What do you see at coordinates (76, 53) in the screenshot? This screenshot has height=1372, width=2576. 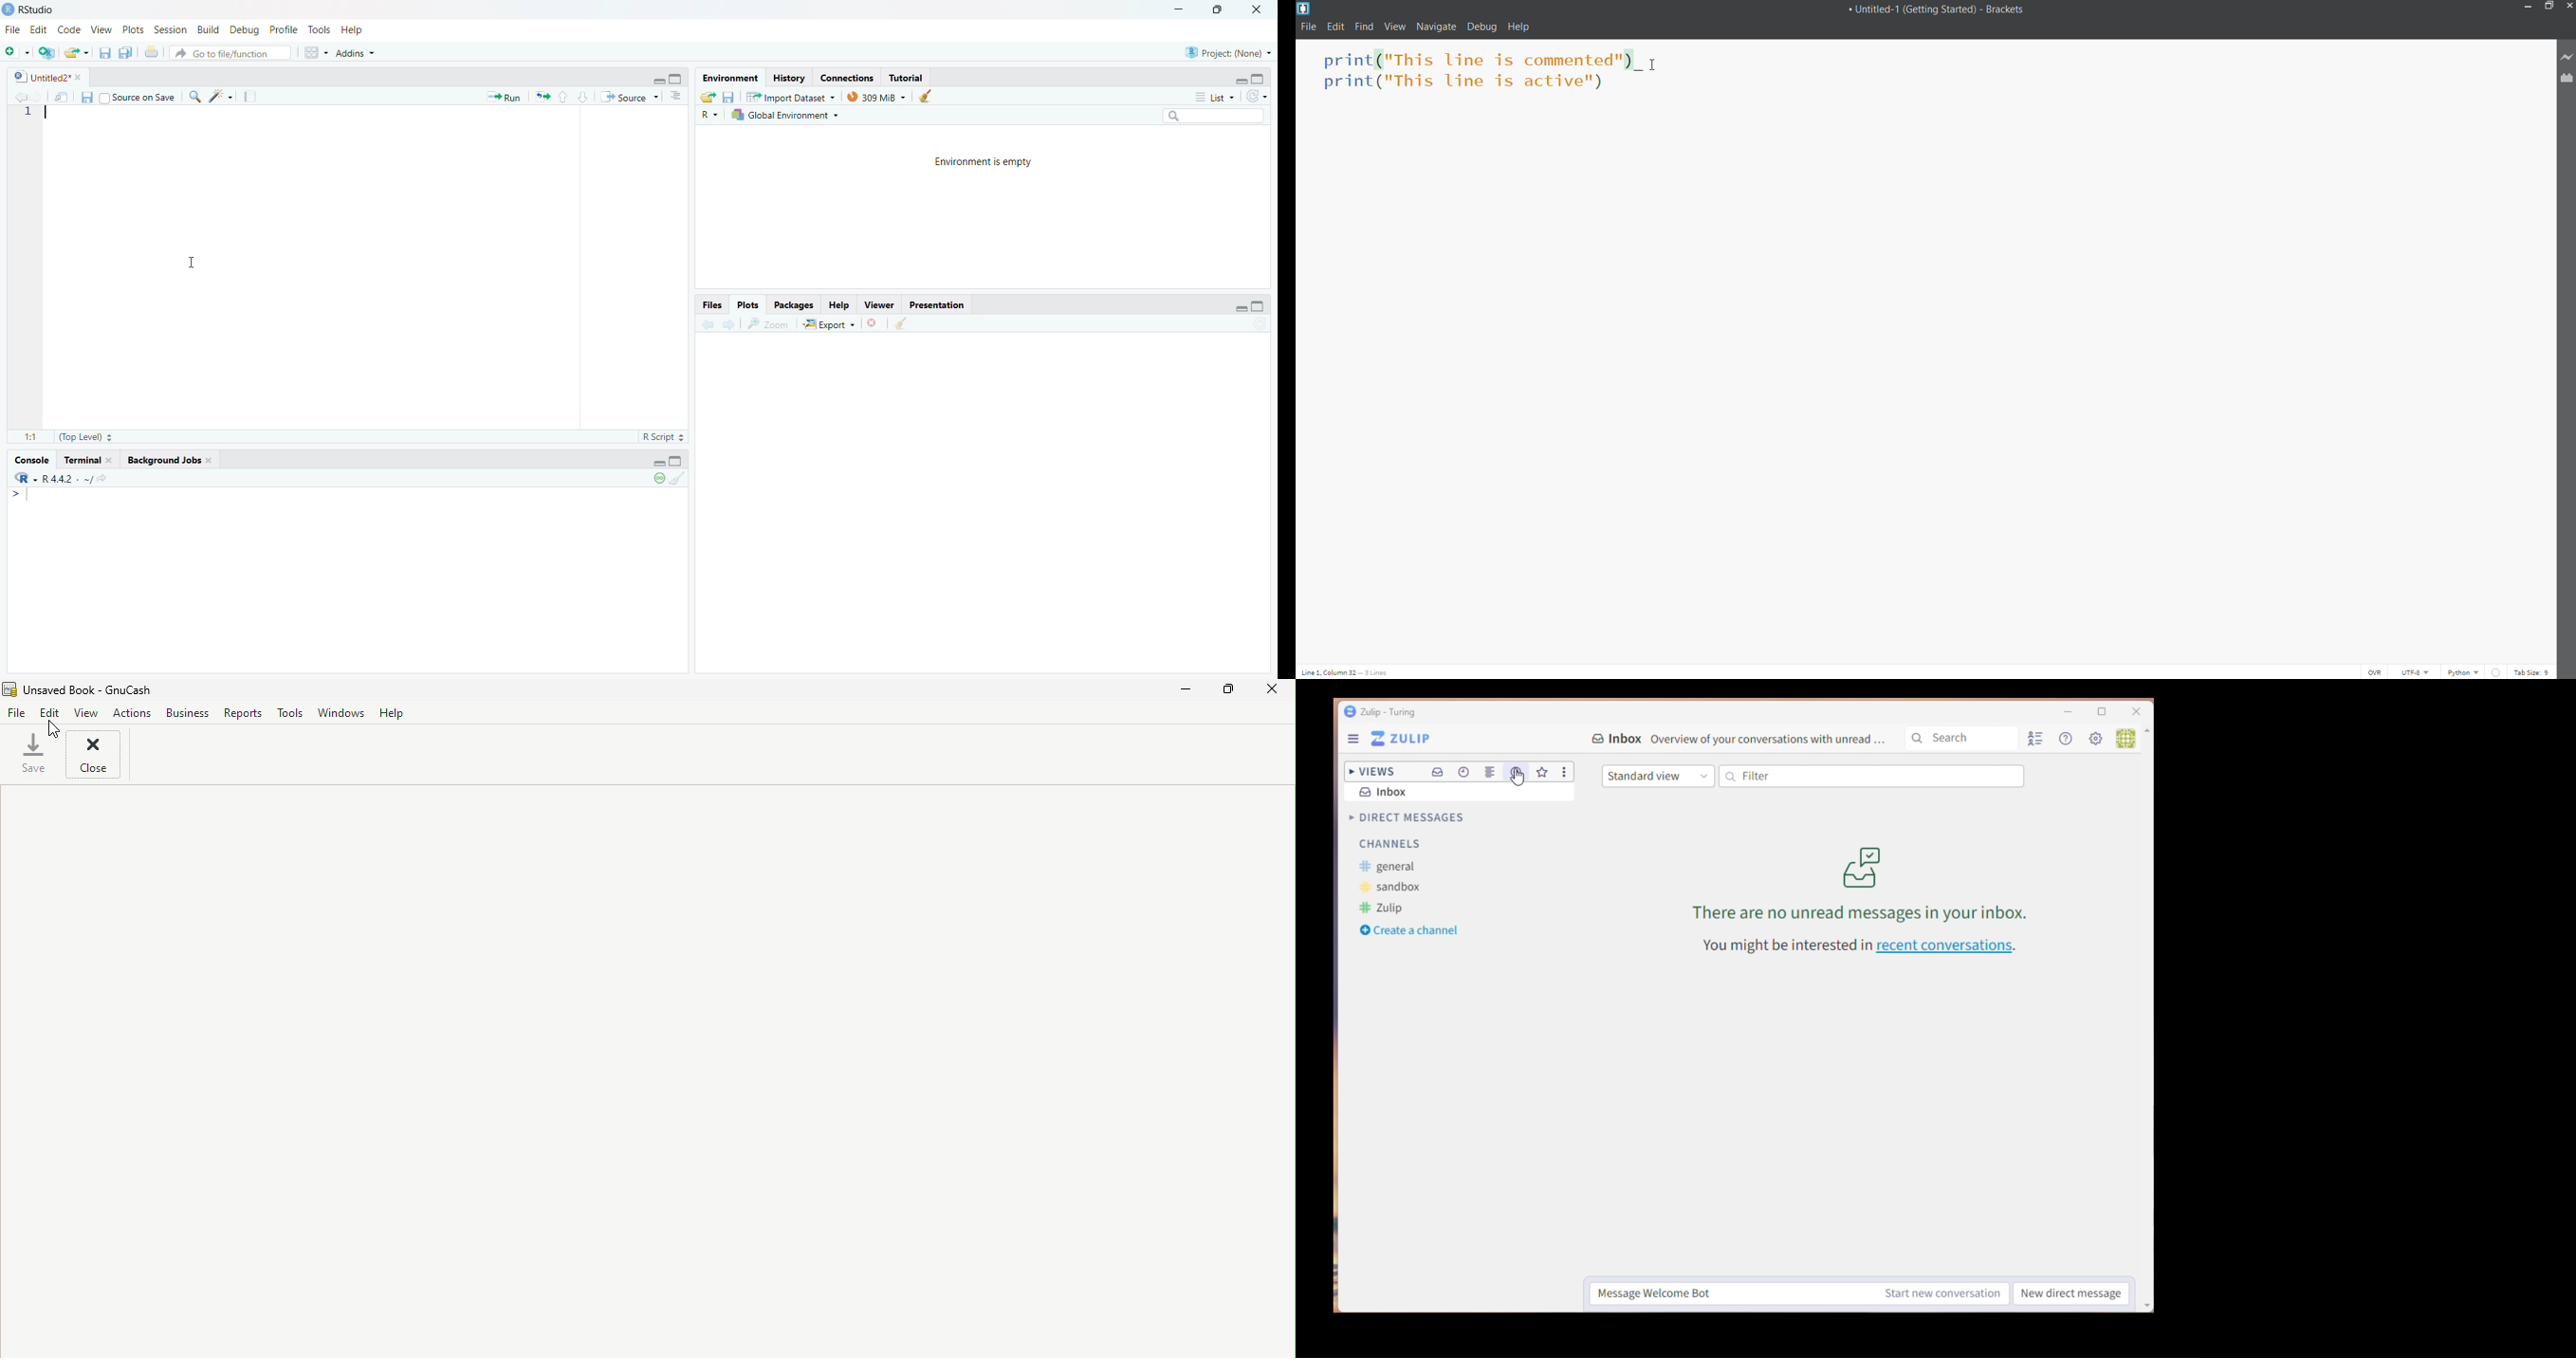 I see `export` at bounding box center [76, 53].